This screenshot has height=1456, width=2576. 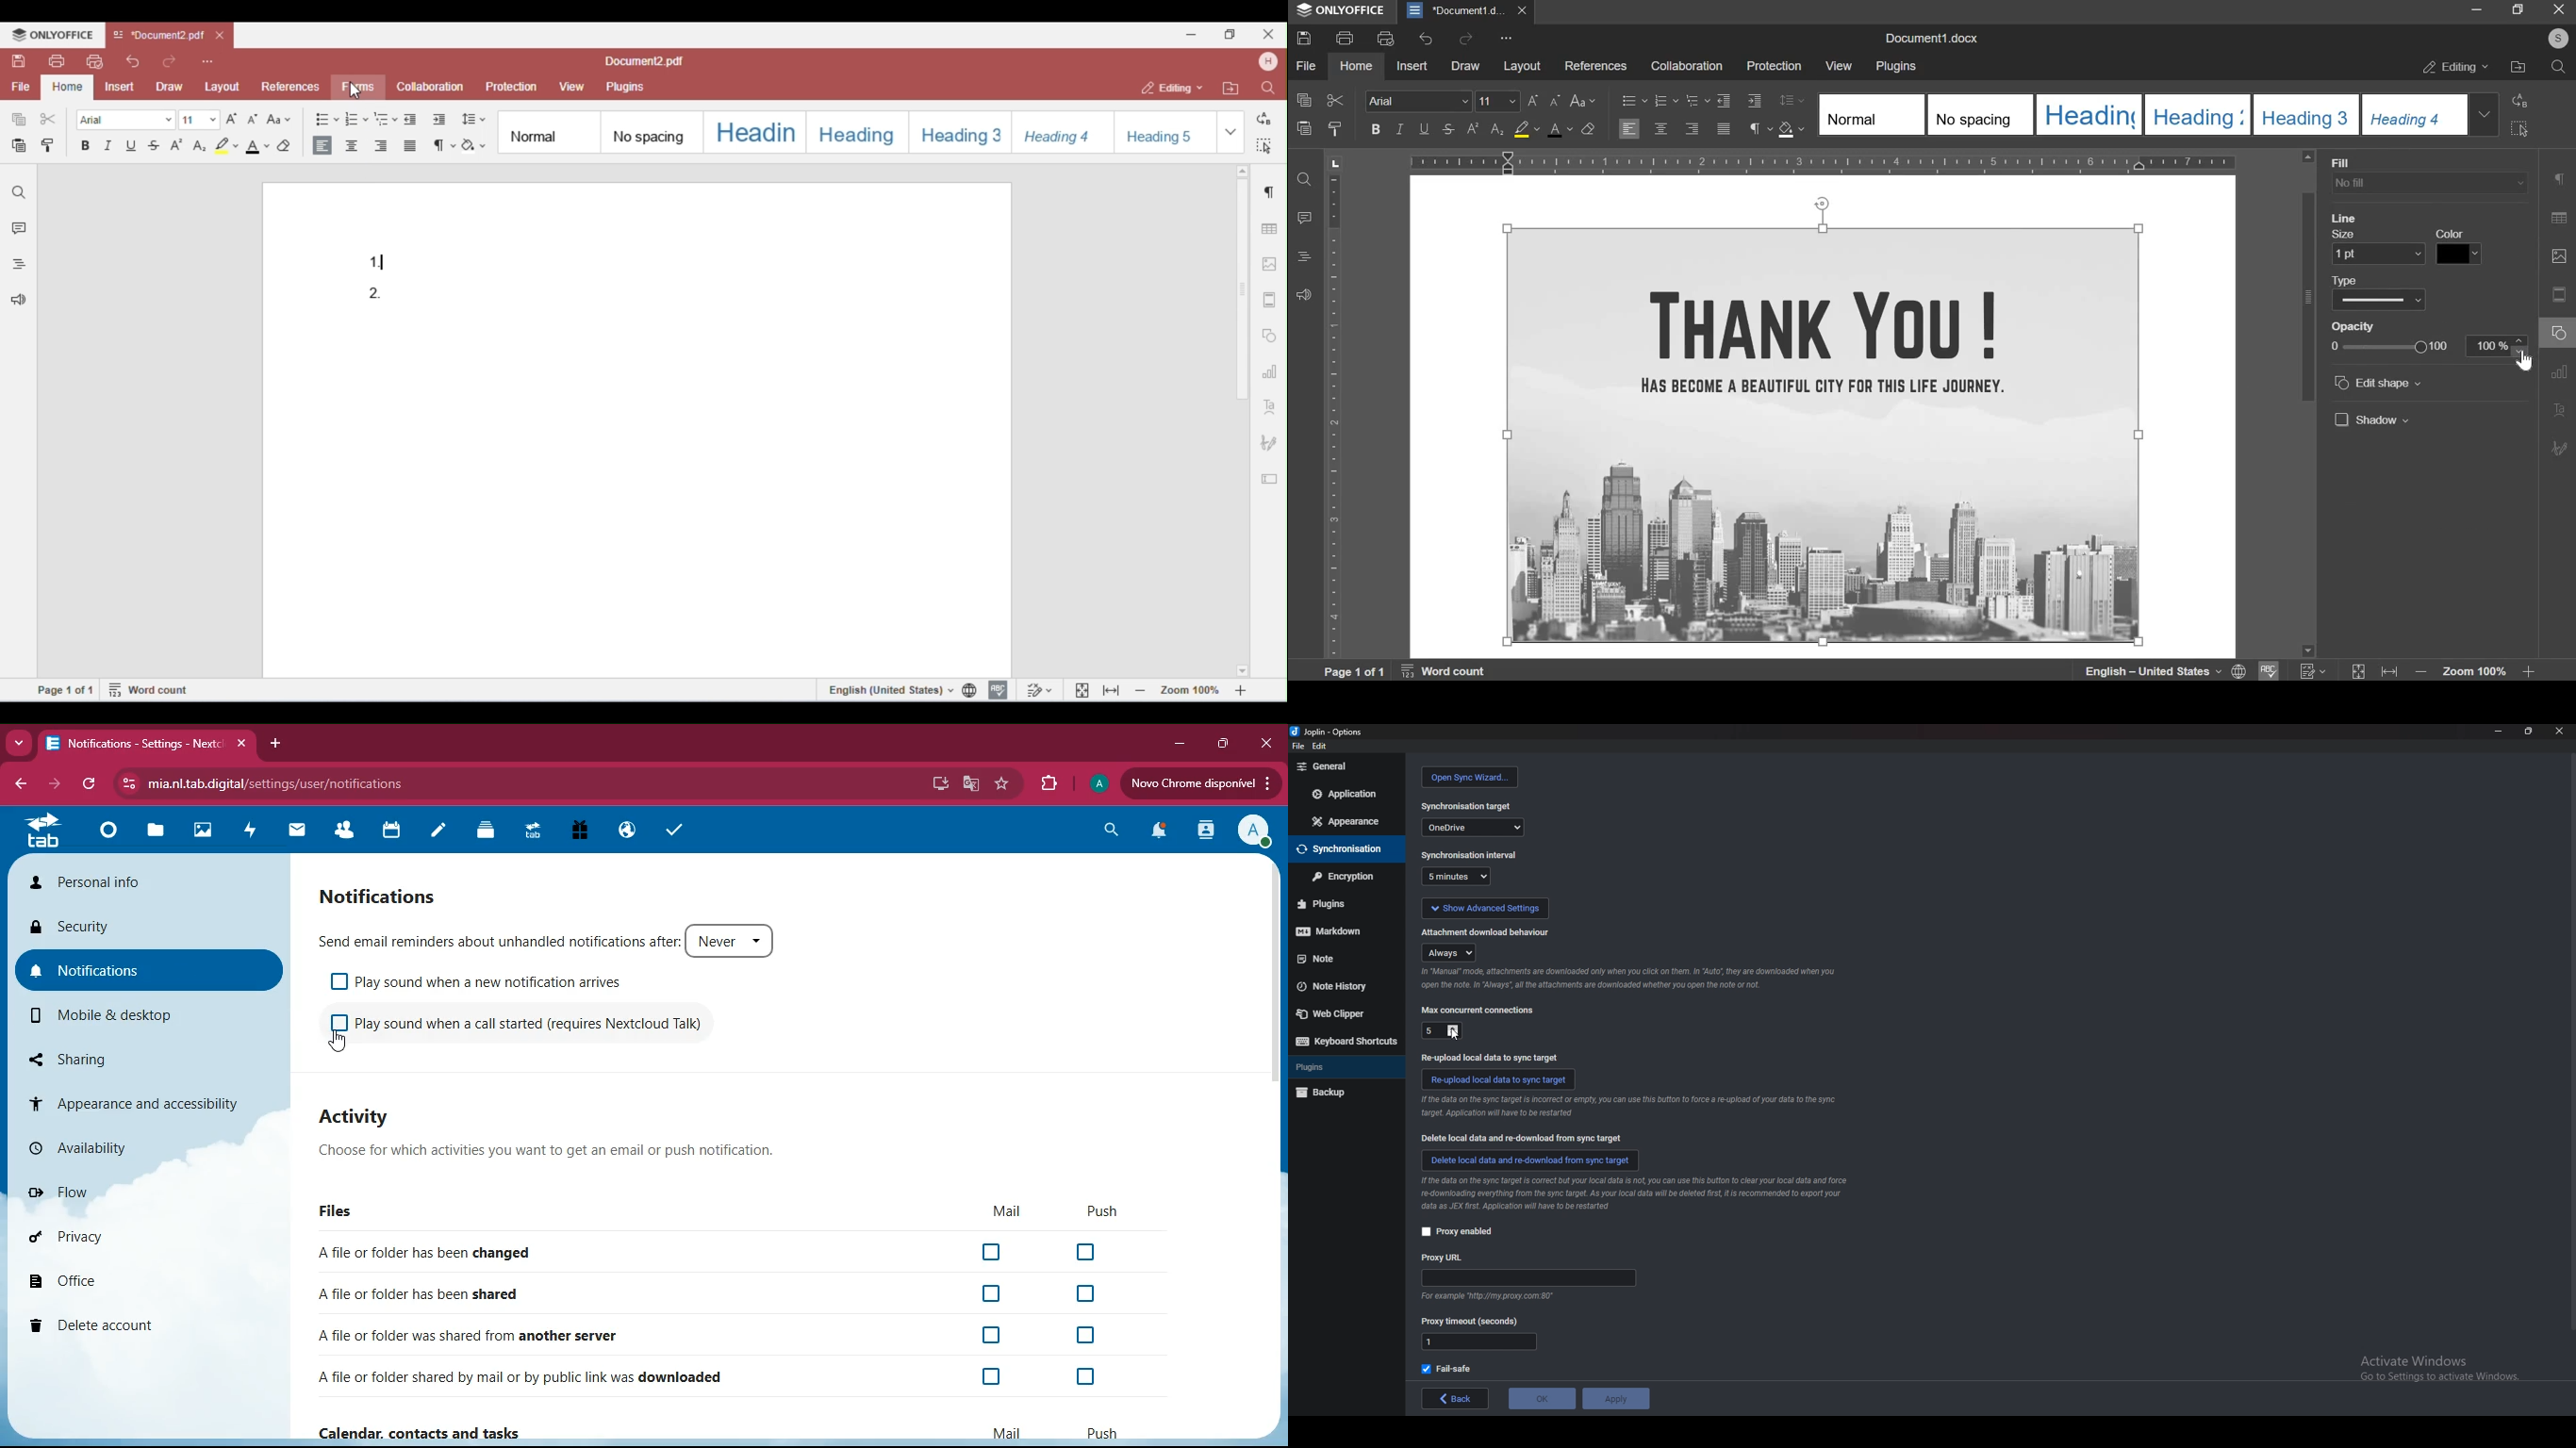 I want to click on mail, so click(x=1006, y=1432).